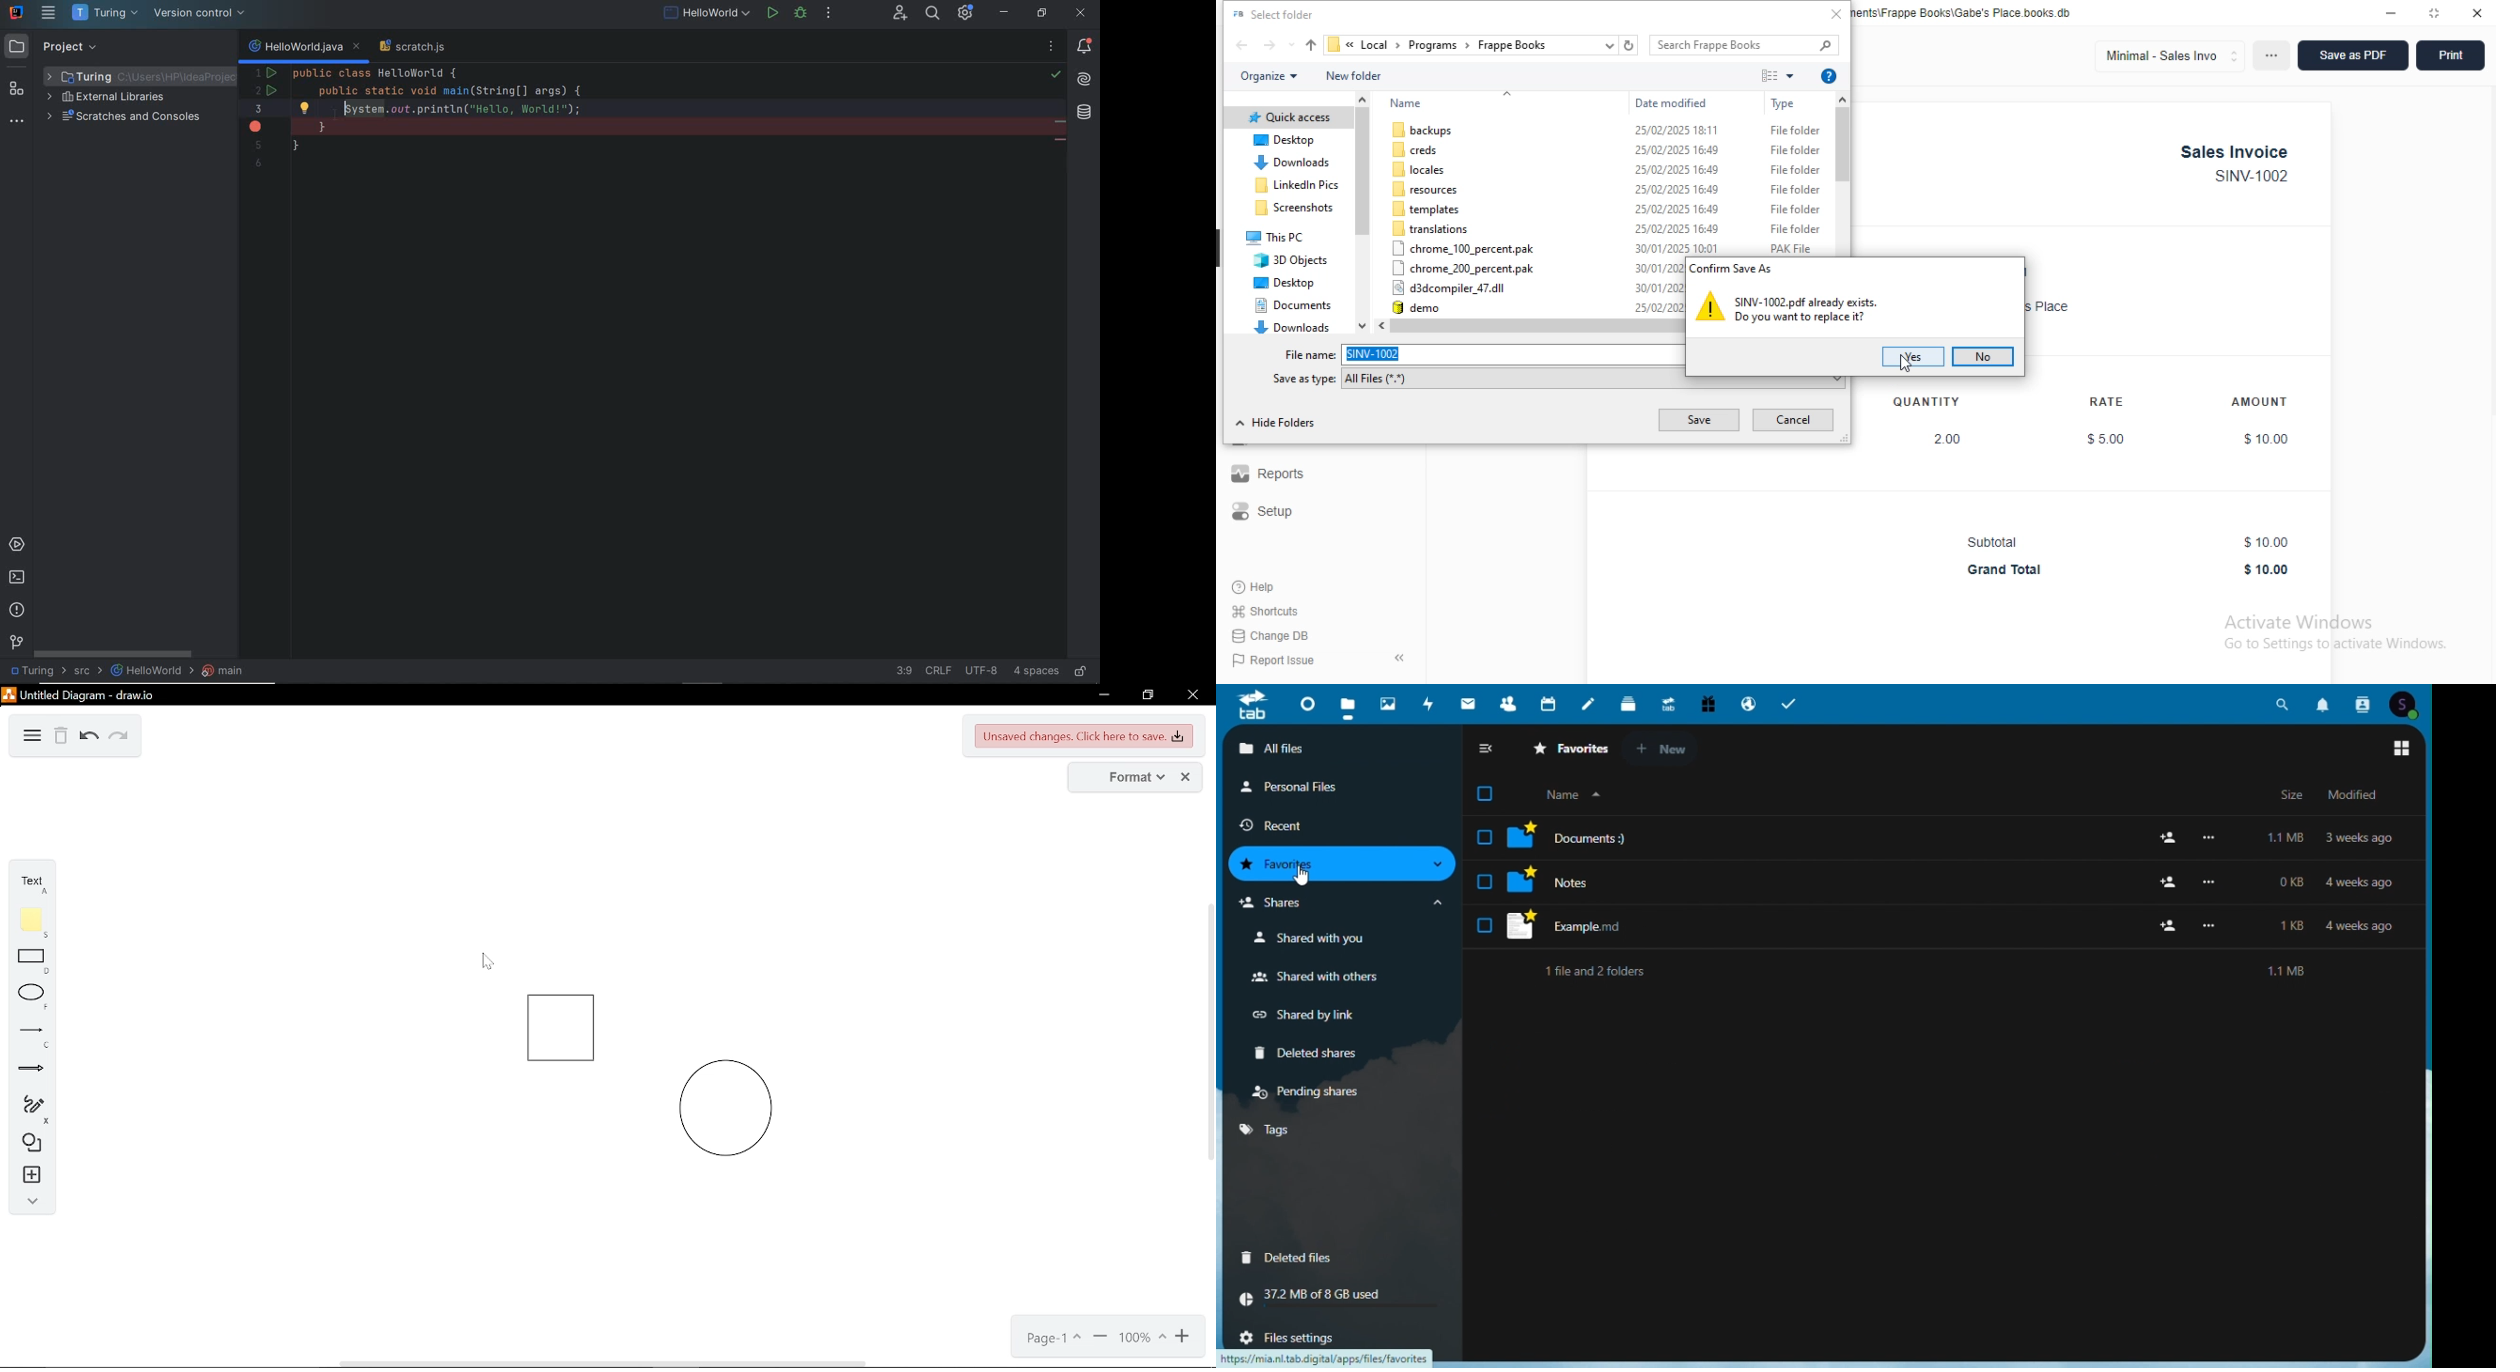  I want to click on 25/02/2025 18:11, so click(1676, 129).